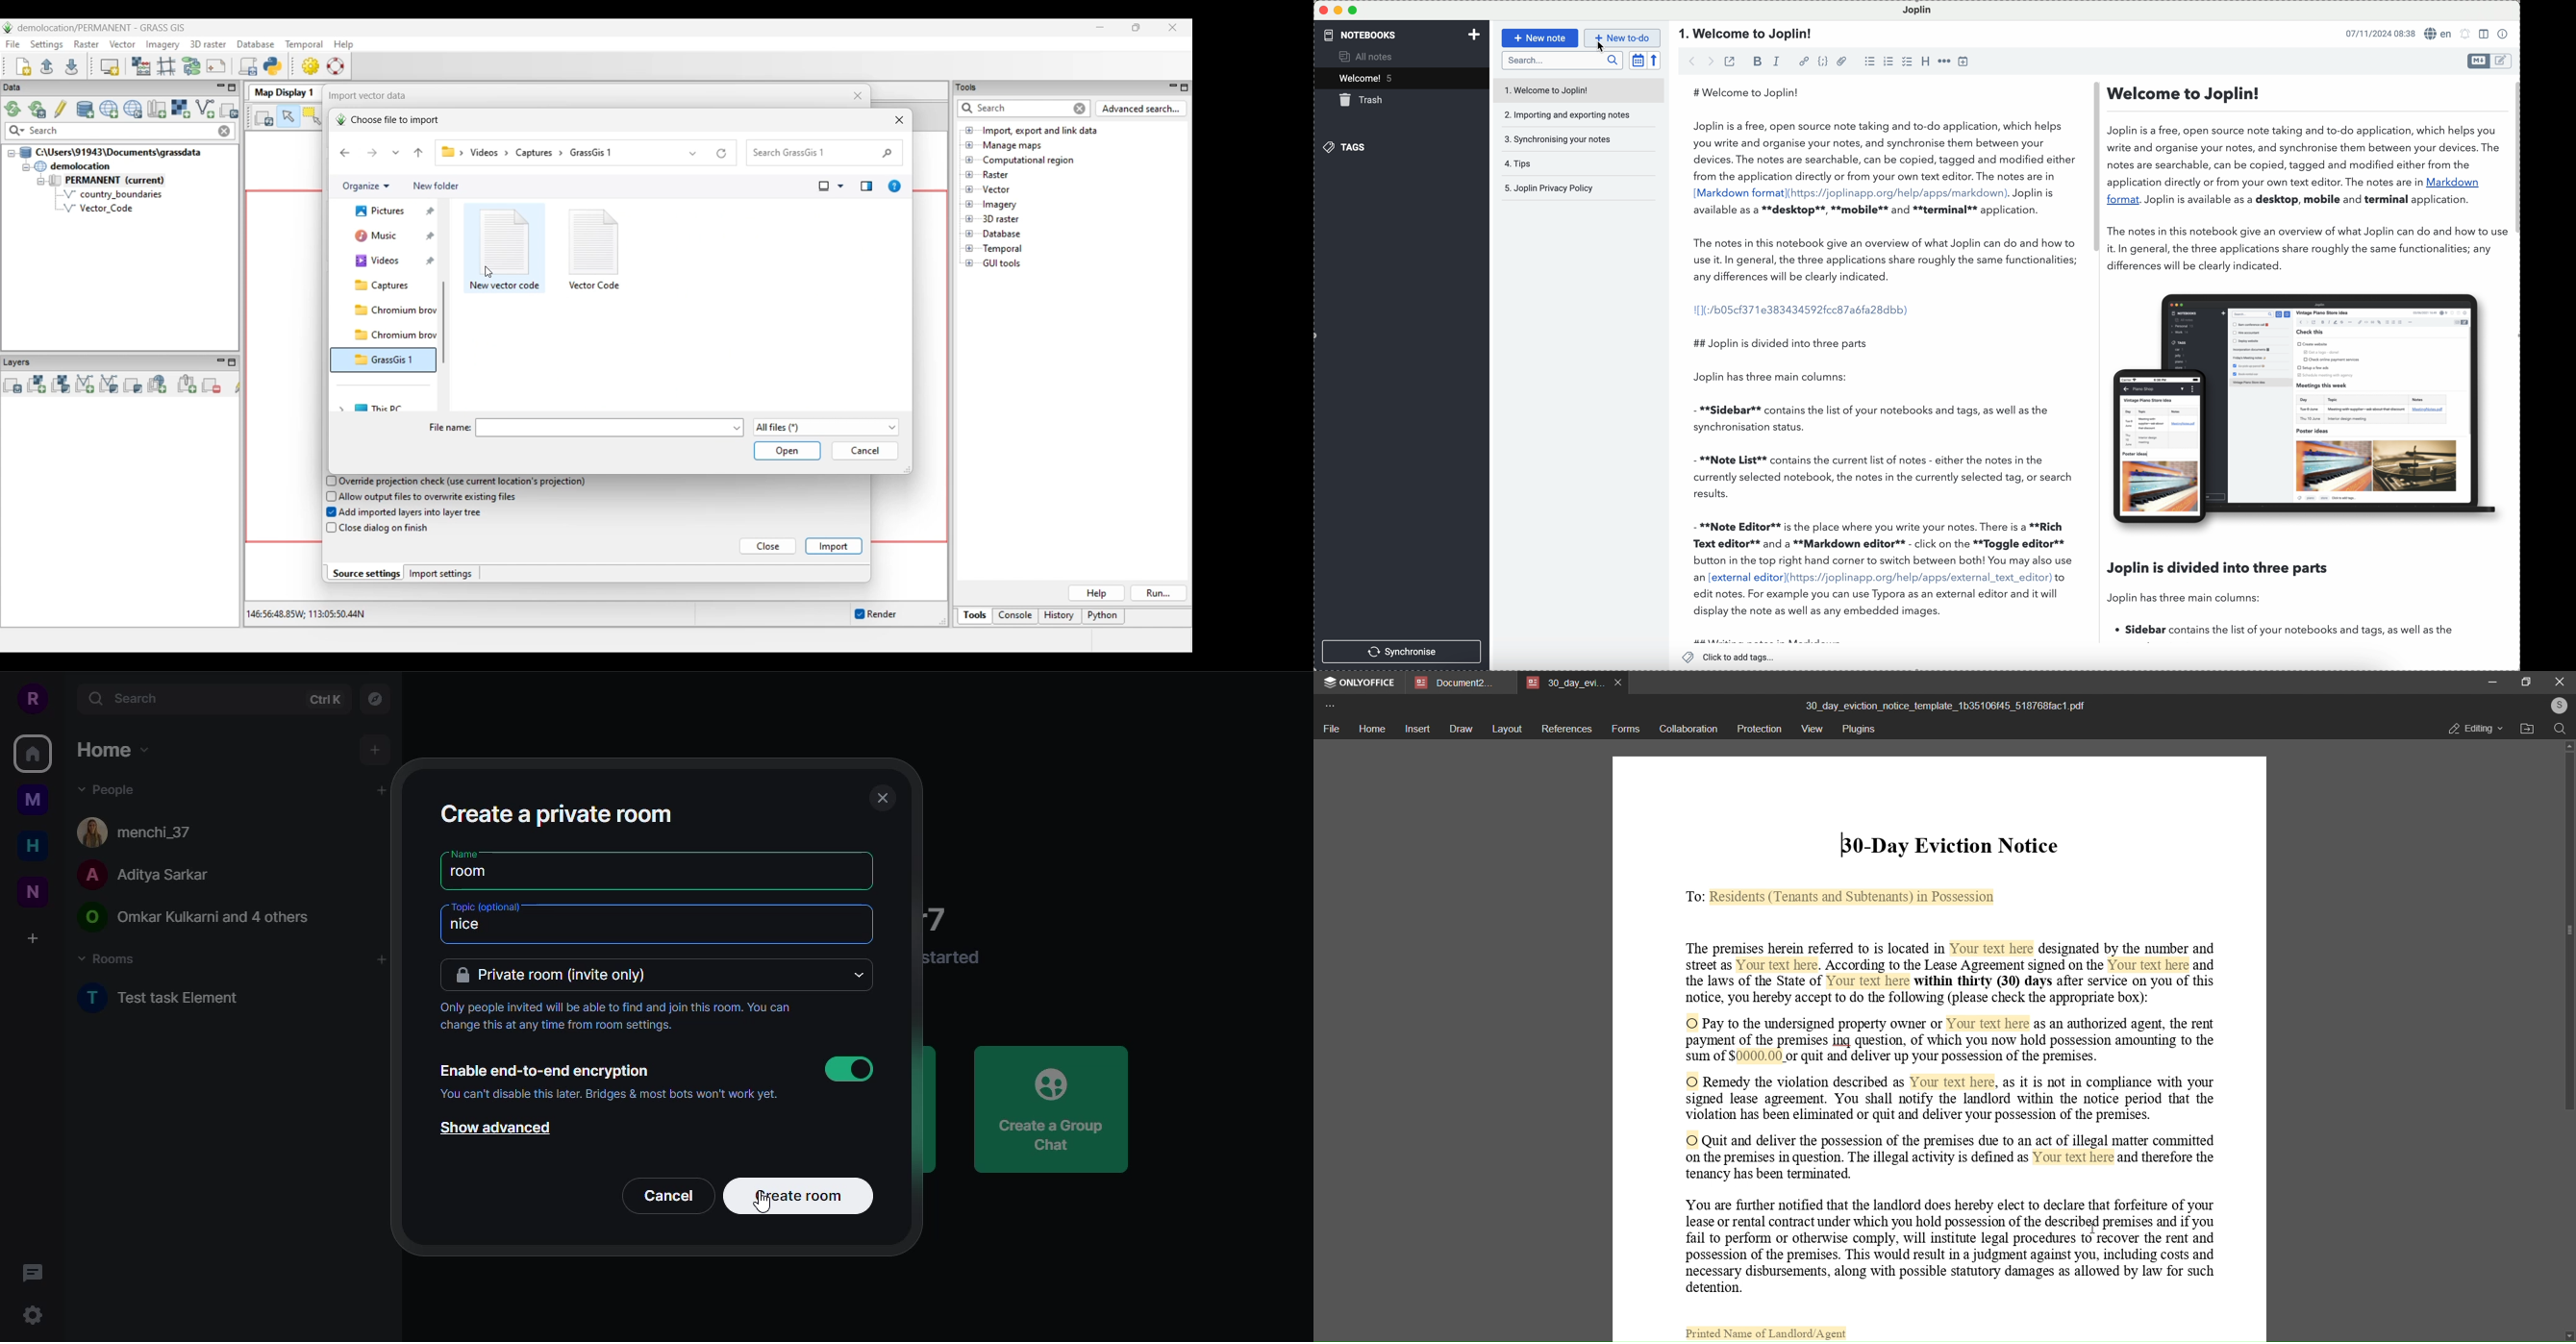 The width and height of the screenshot is (2576, 1344). I want to click on reverse sort order, so click(1655, 60).